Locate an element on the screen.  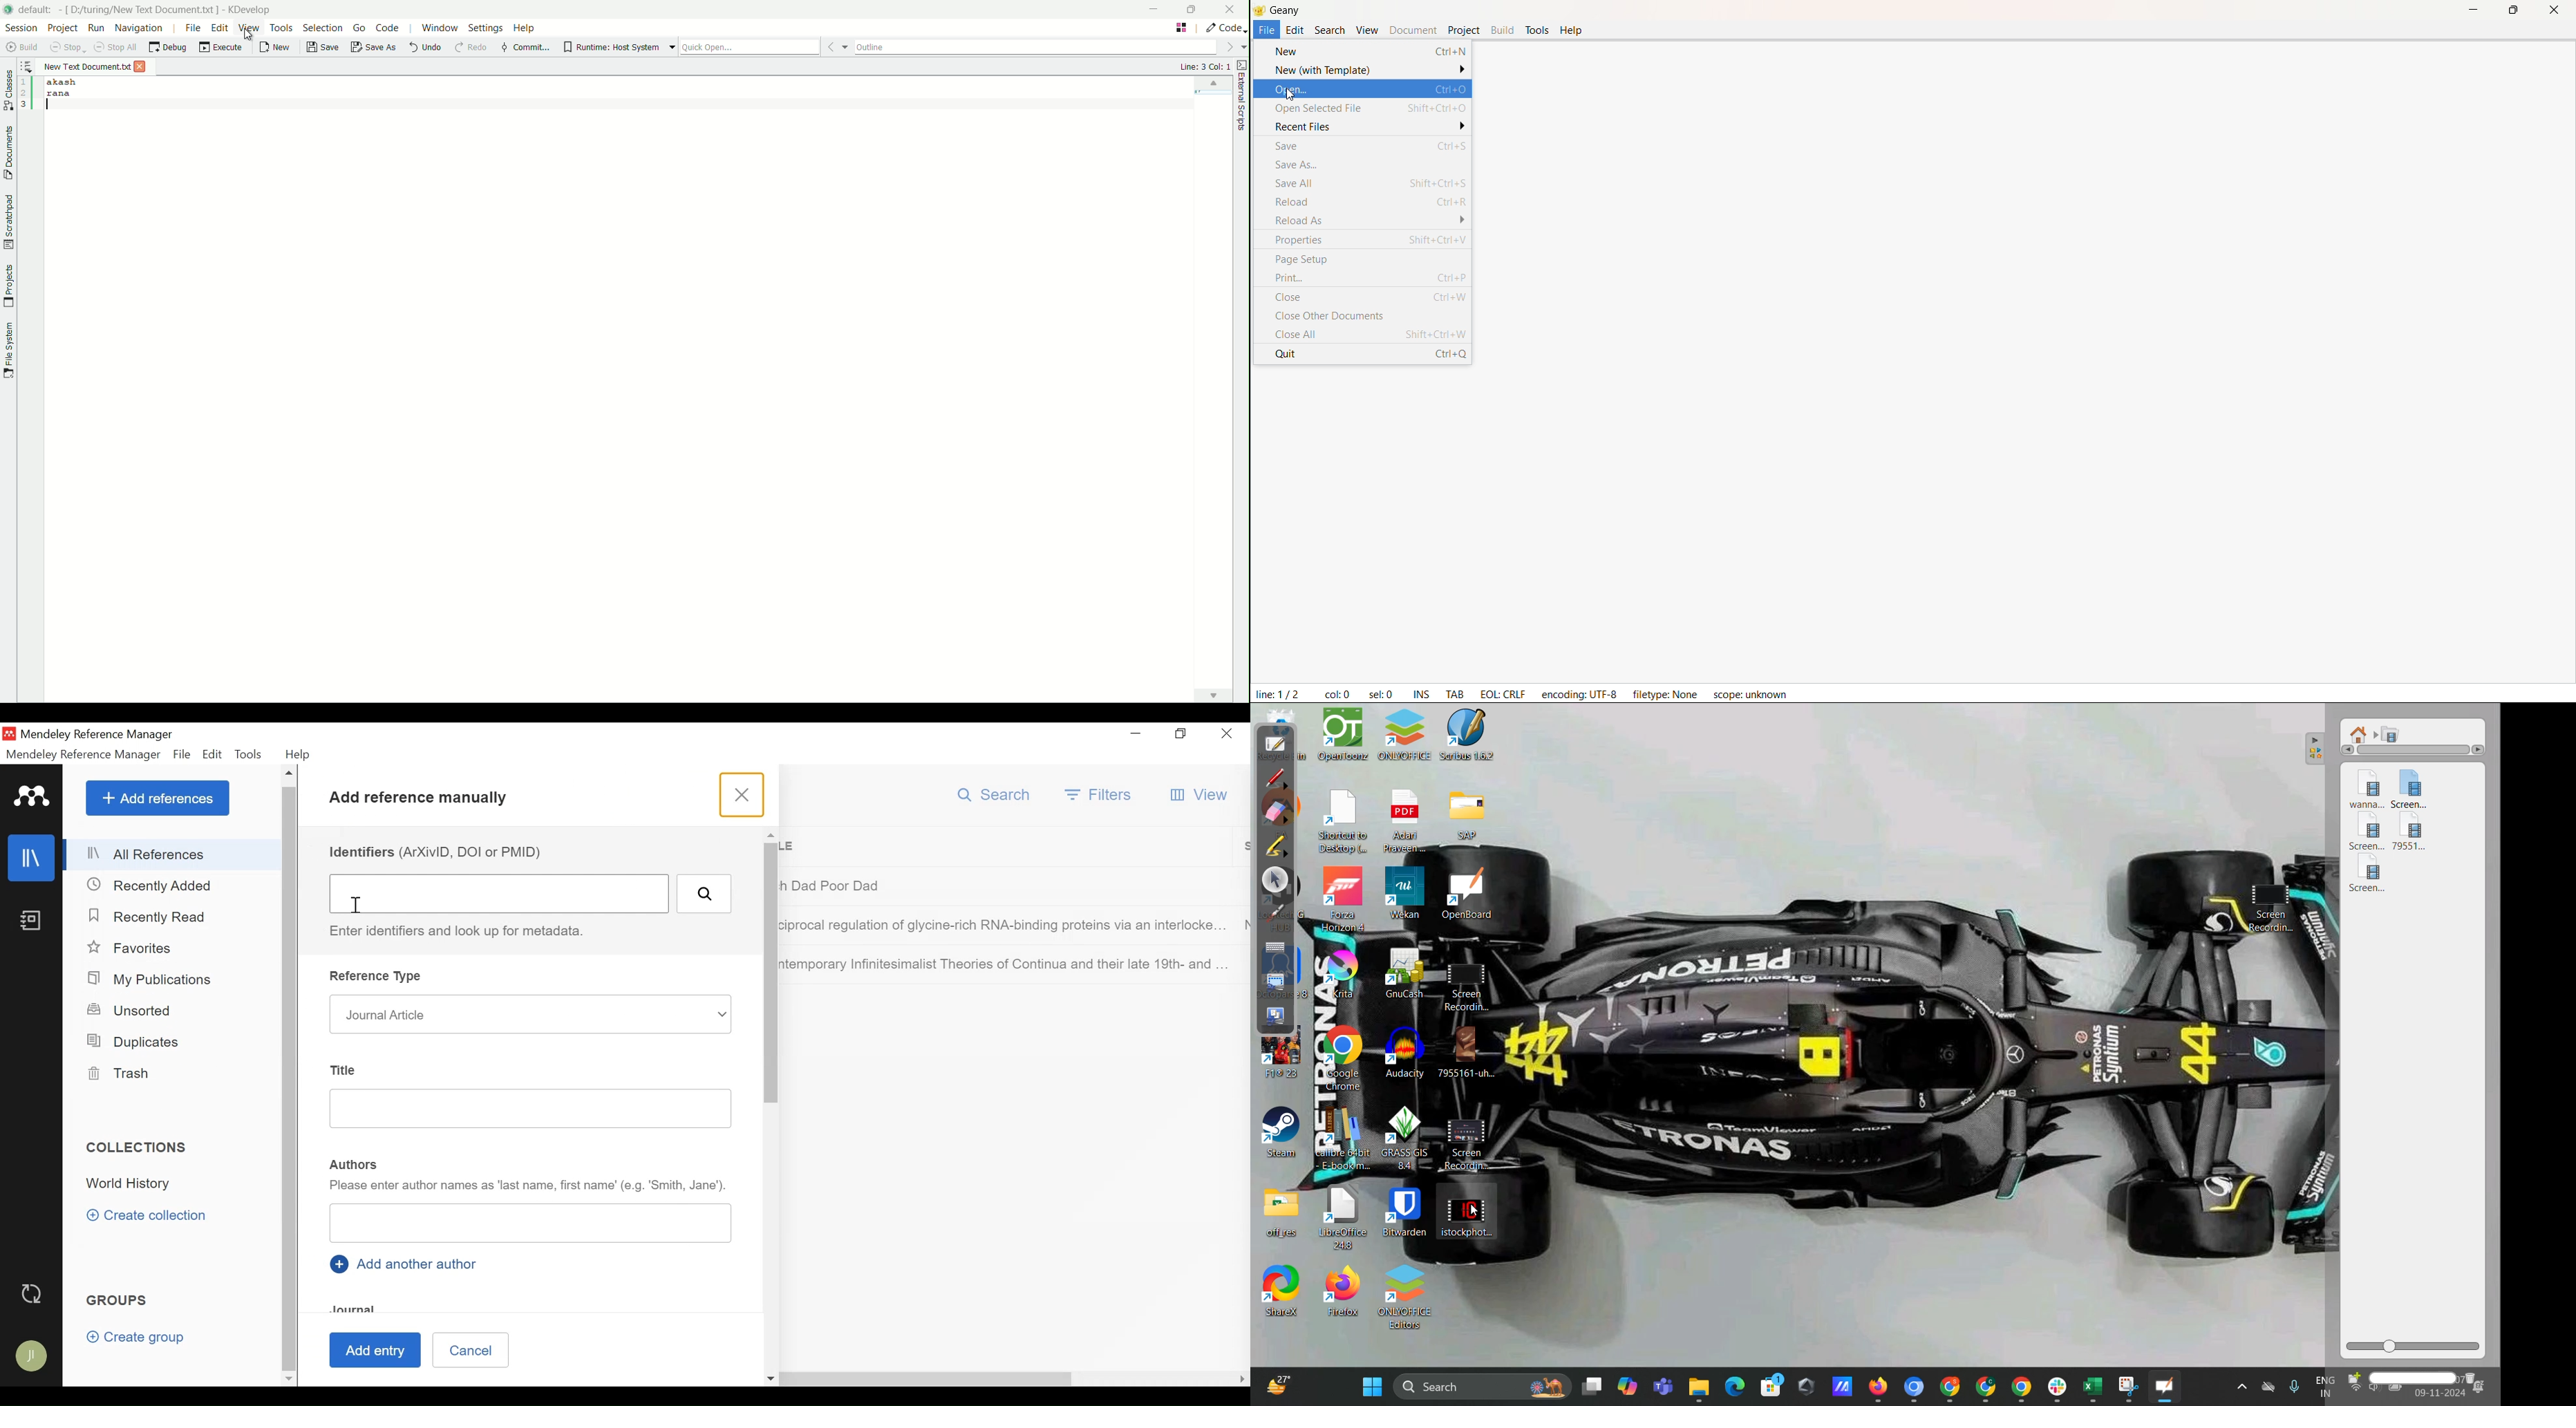
OpenToonz is located at coordinates (1343, 738).